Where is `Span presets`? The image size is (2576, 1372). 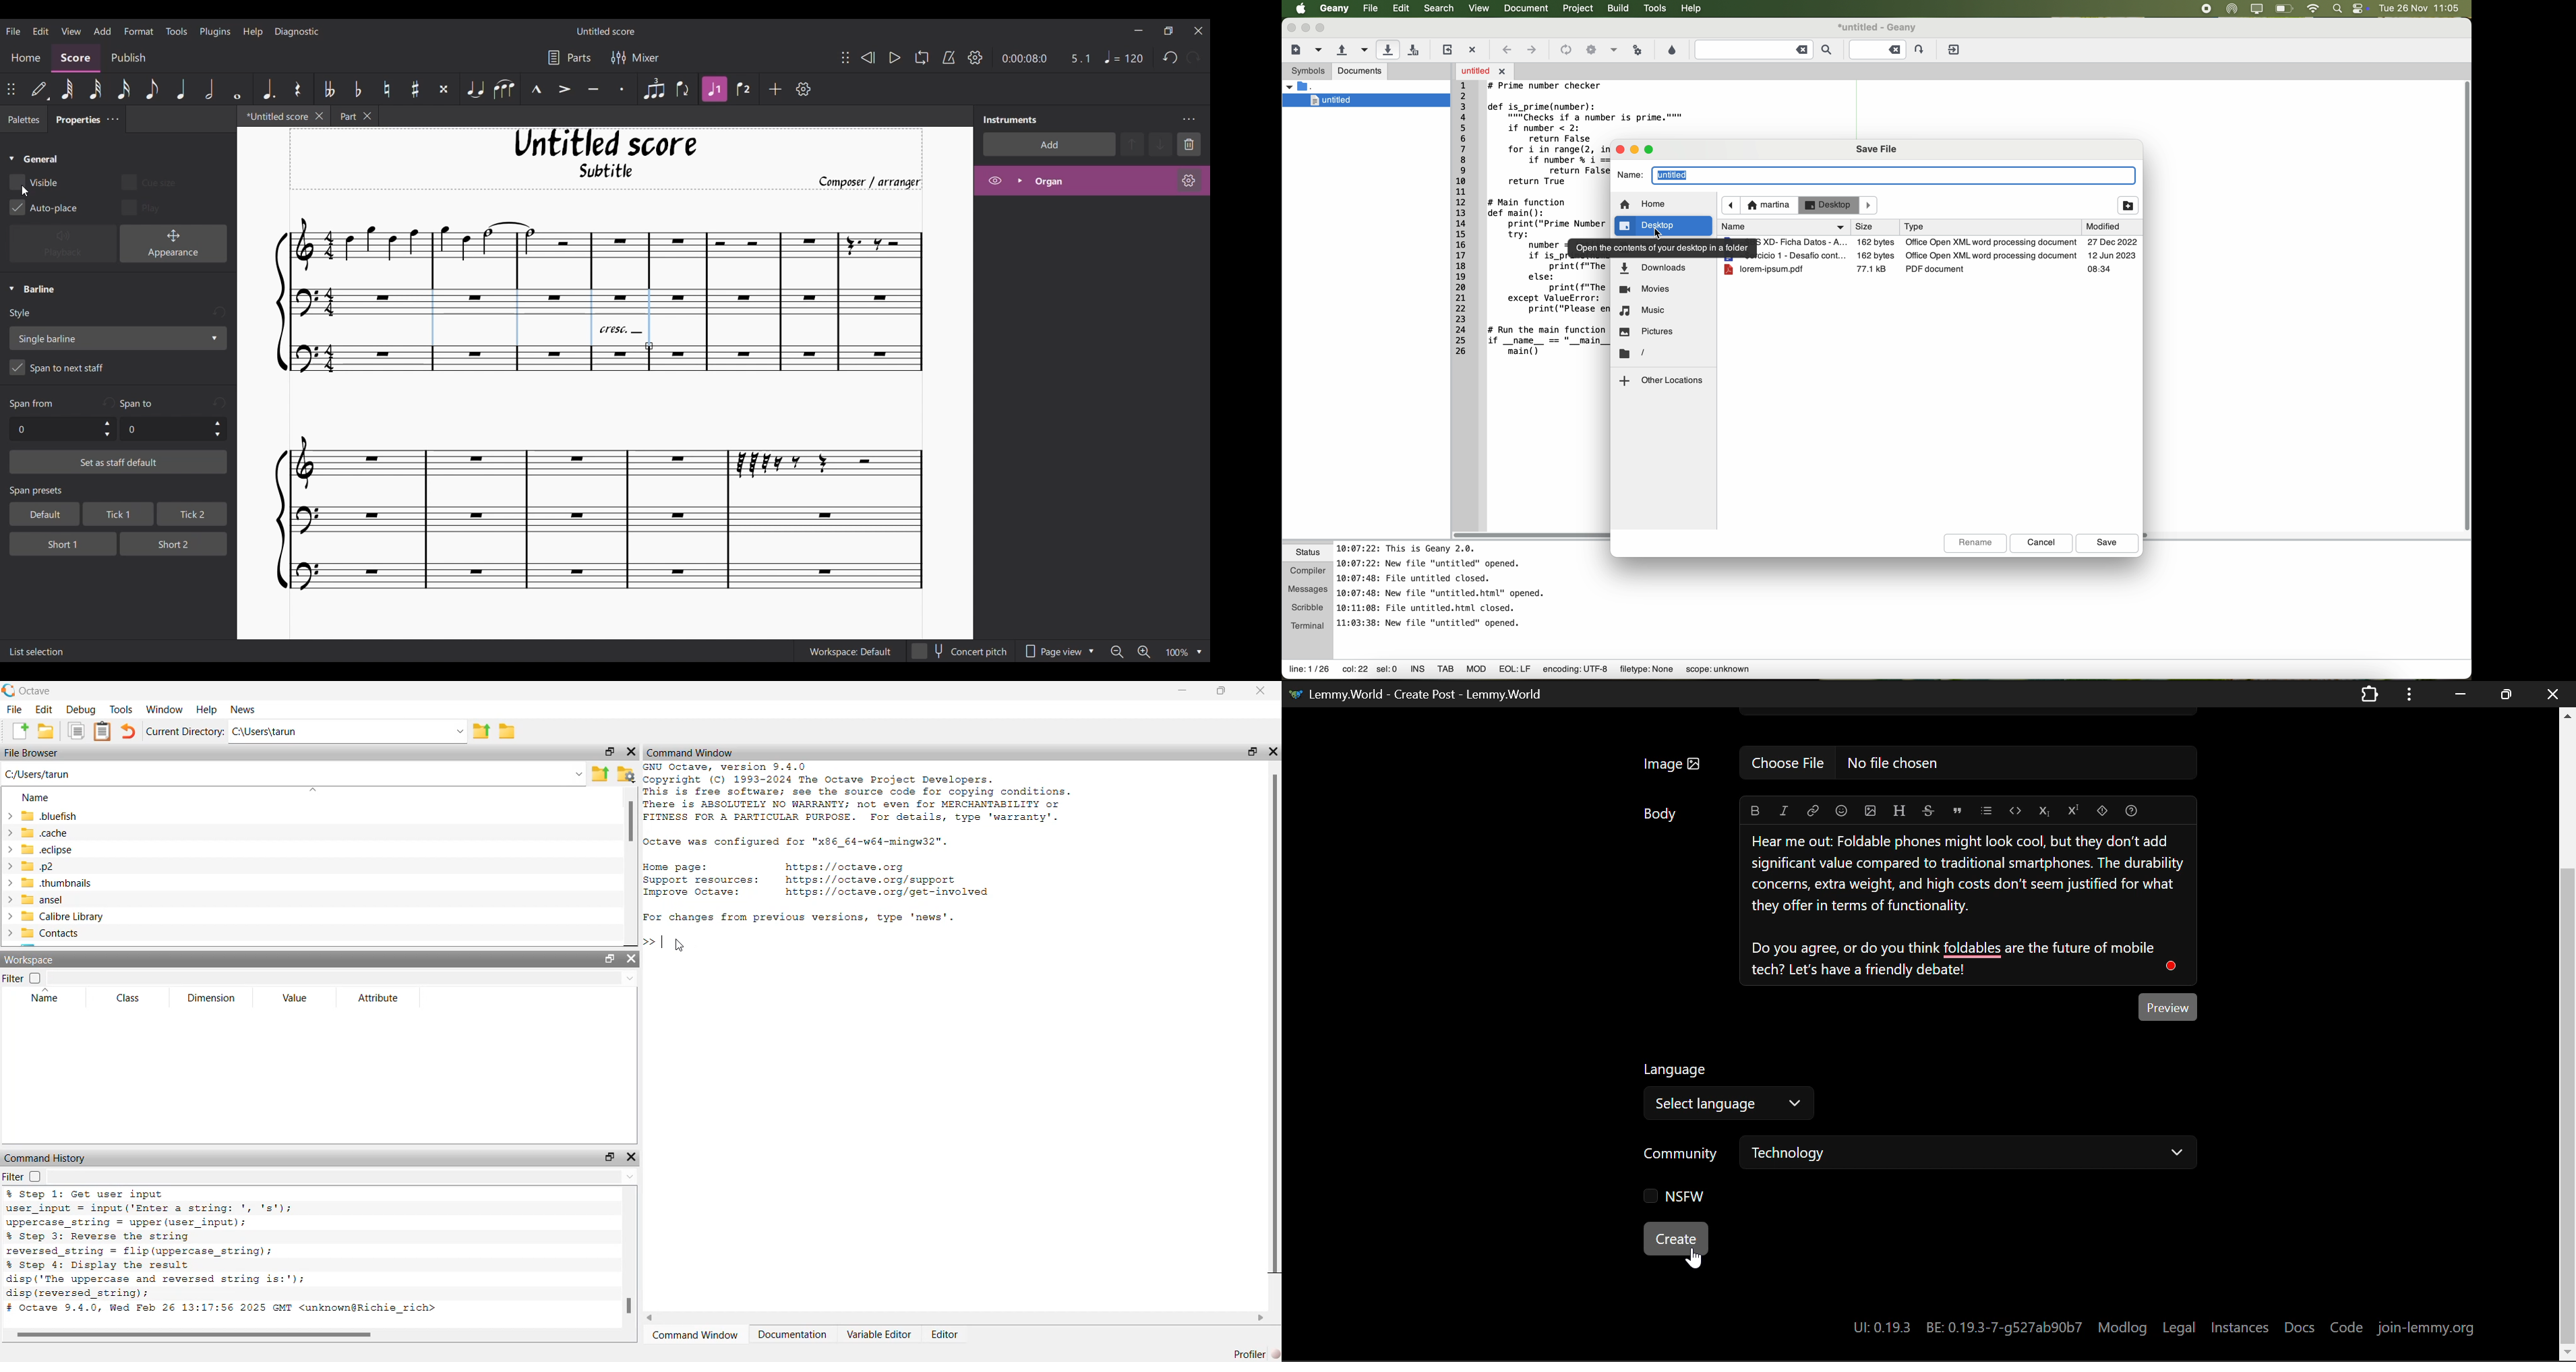
Span presets is located at coordinates (119, 492).